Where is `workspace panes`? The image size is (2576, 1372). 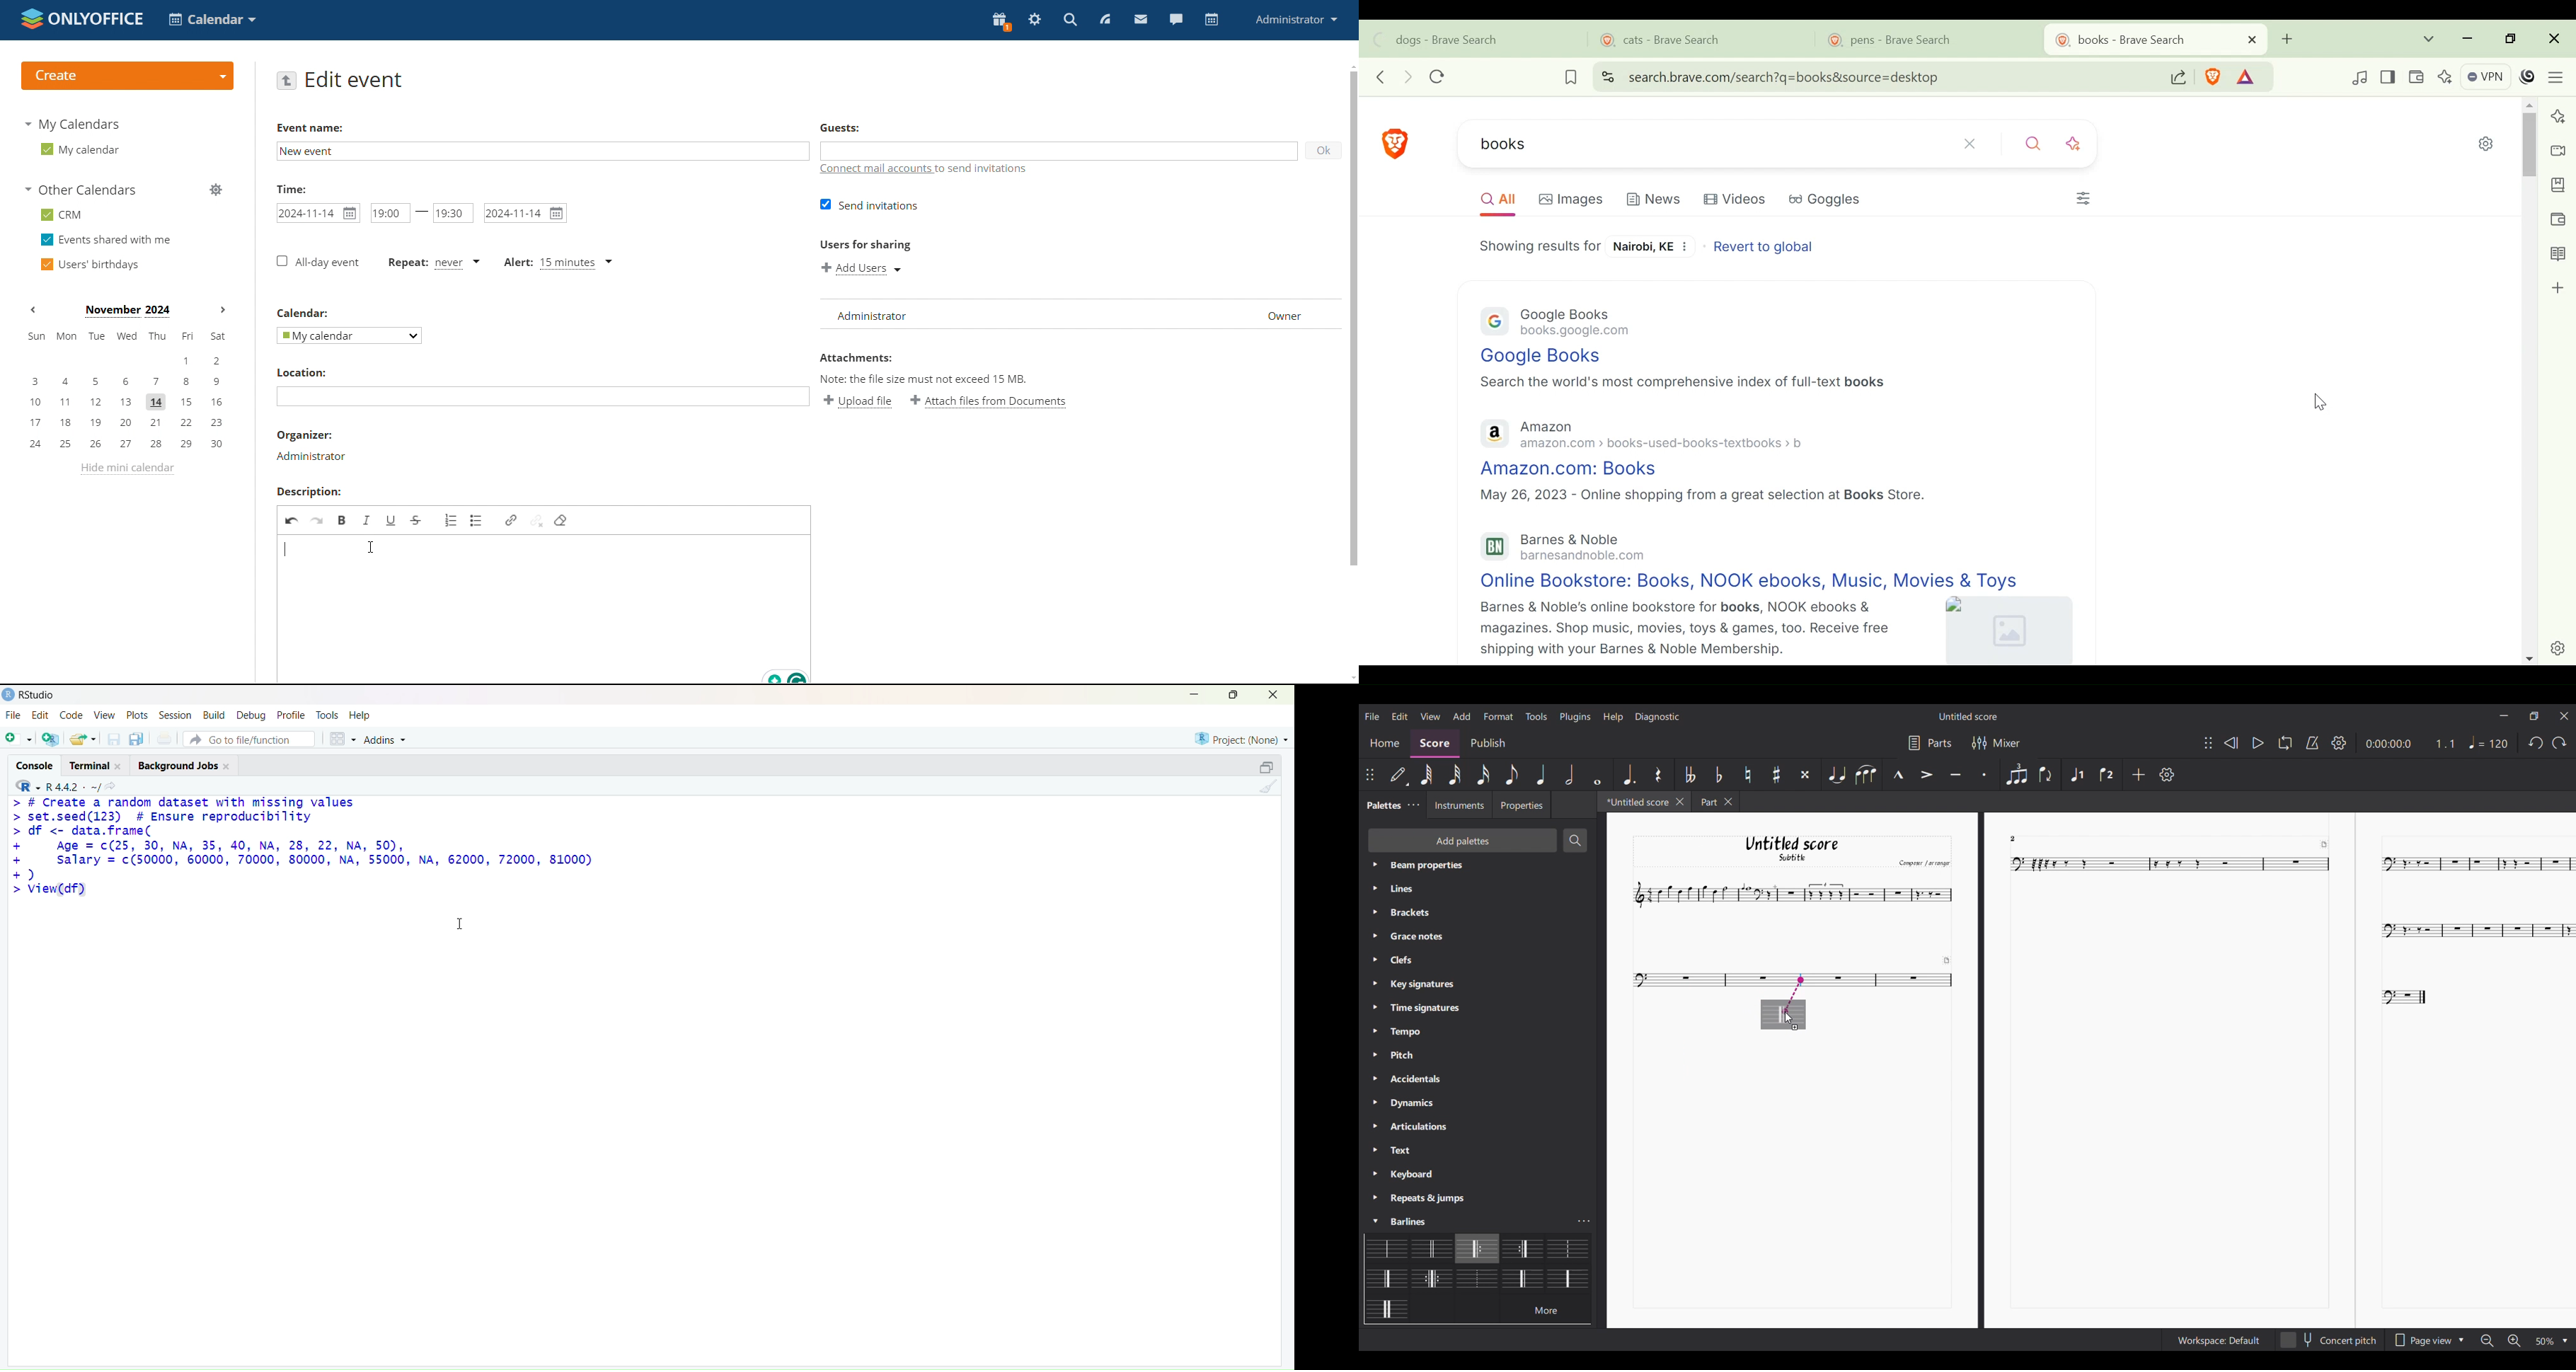 workspace panes is located at coordinates (343, 740).